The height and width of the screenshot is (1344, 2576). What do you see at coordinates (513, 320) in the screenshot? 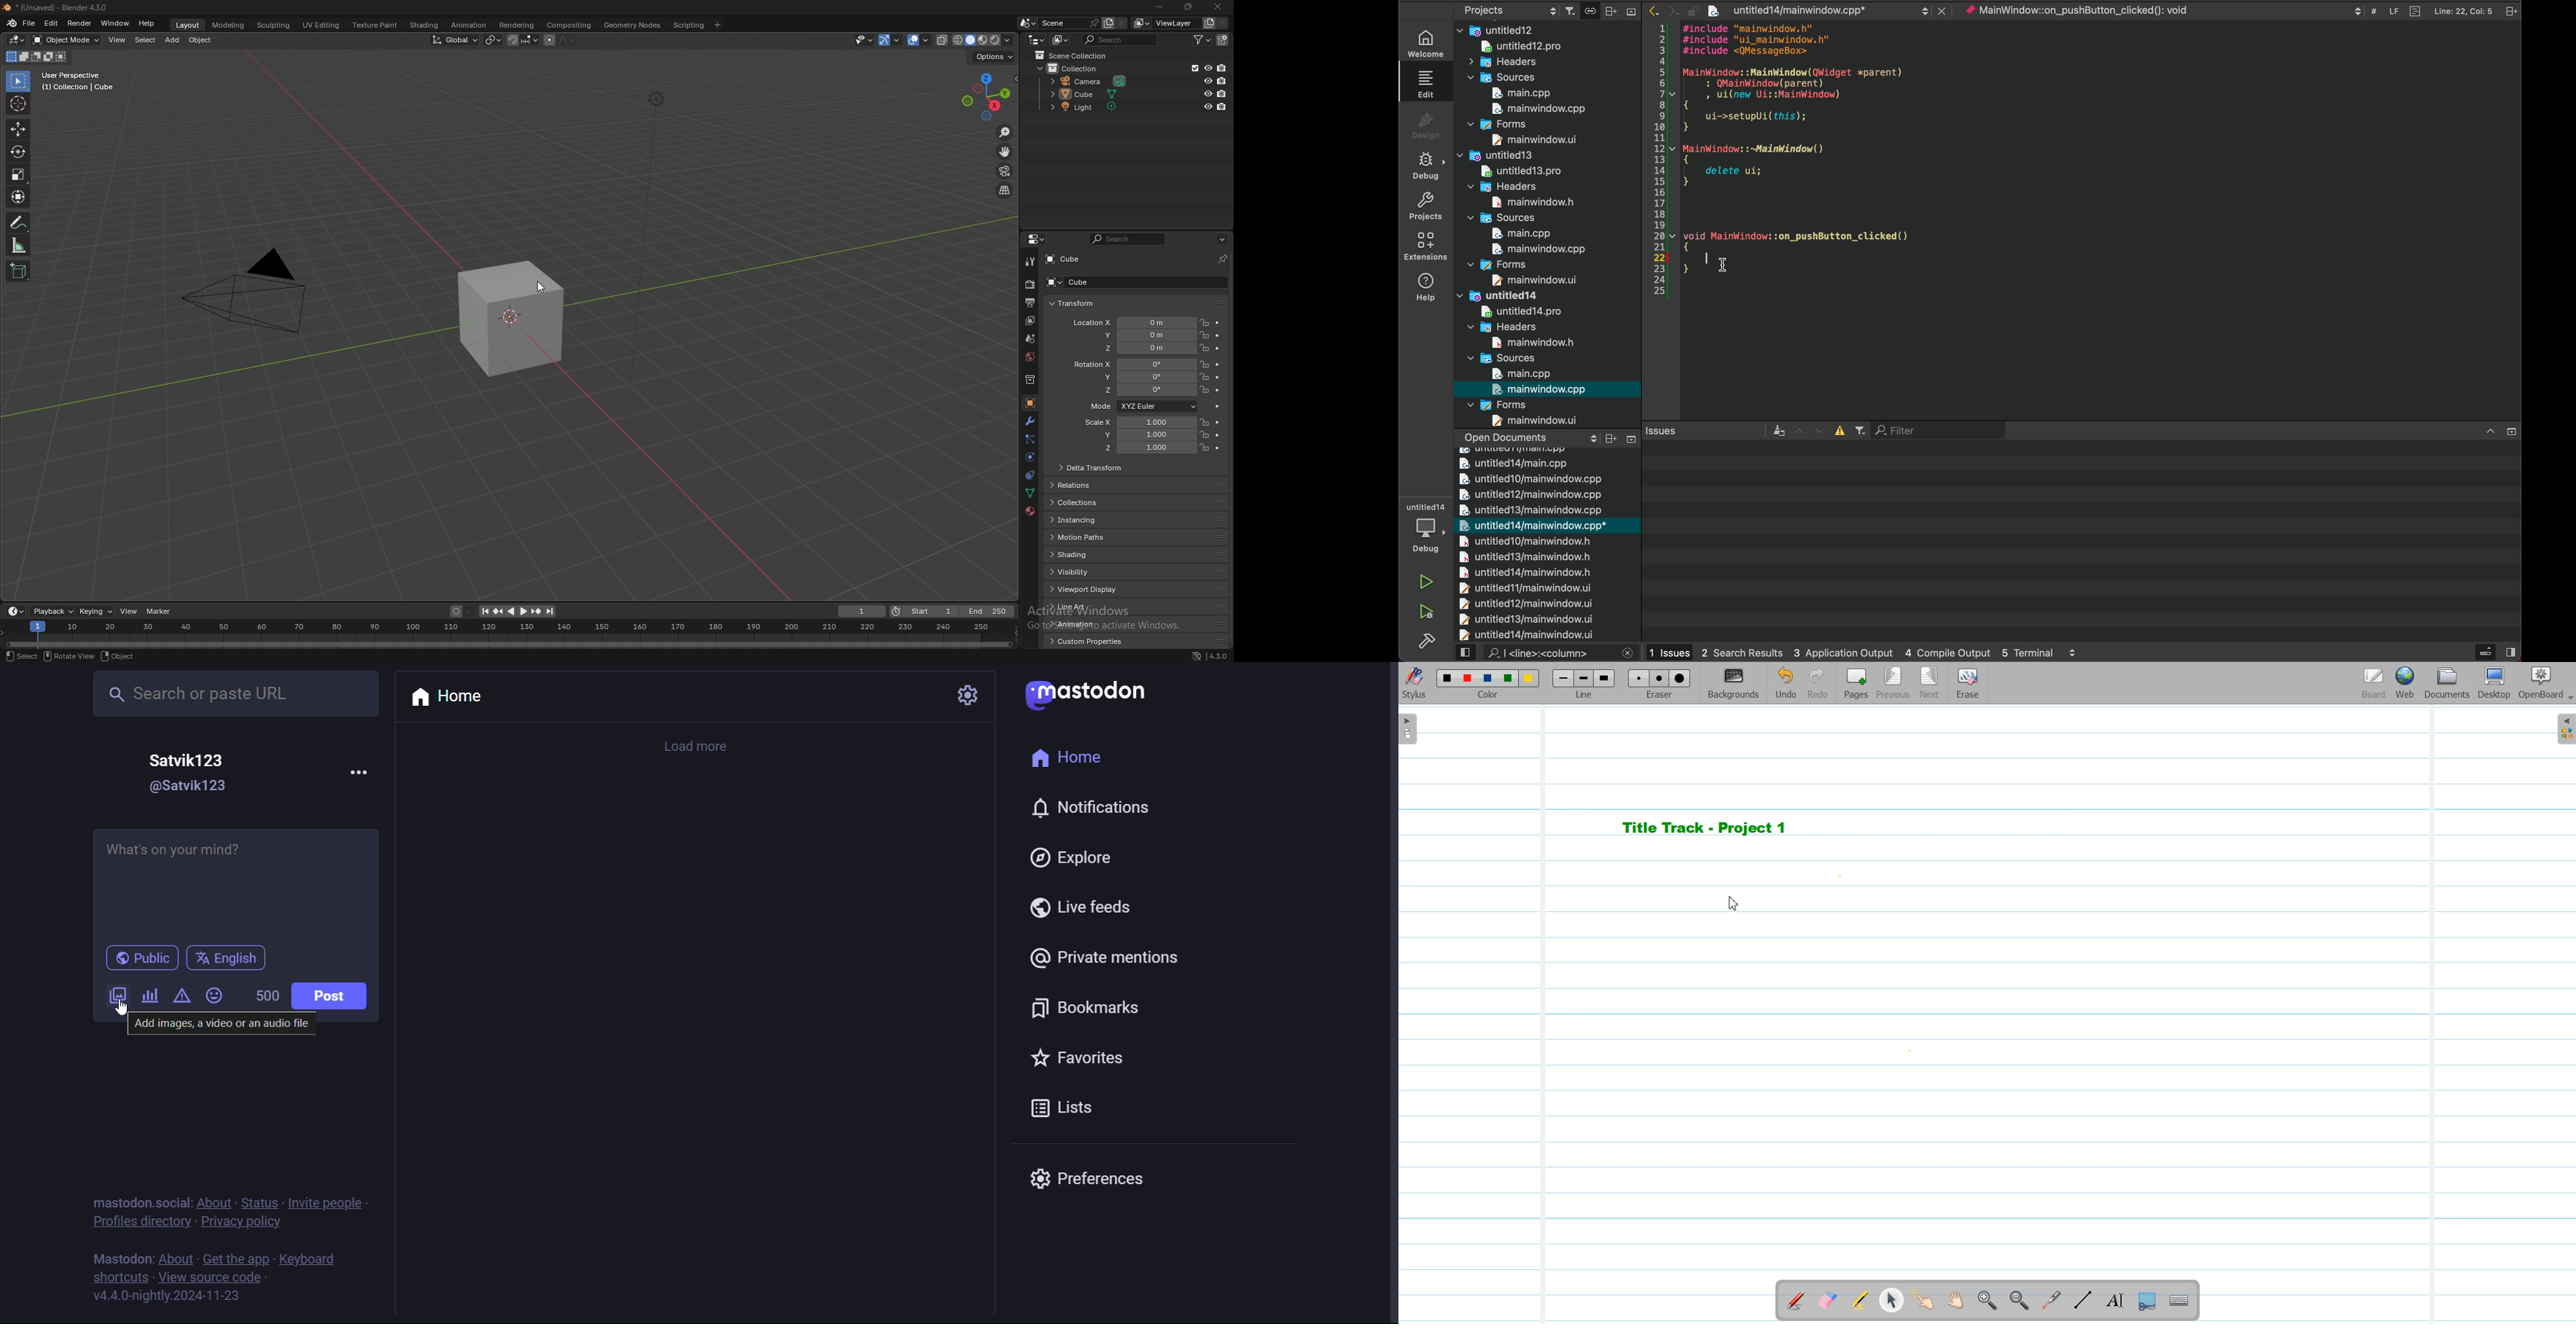
I see `cube` at bounding box center [513, 320].